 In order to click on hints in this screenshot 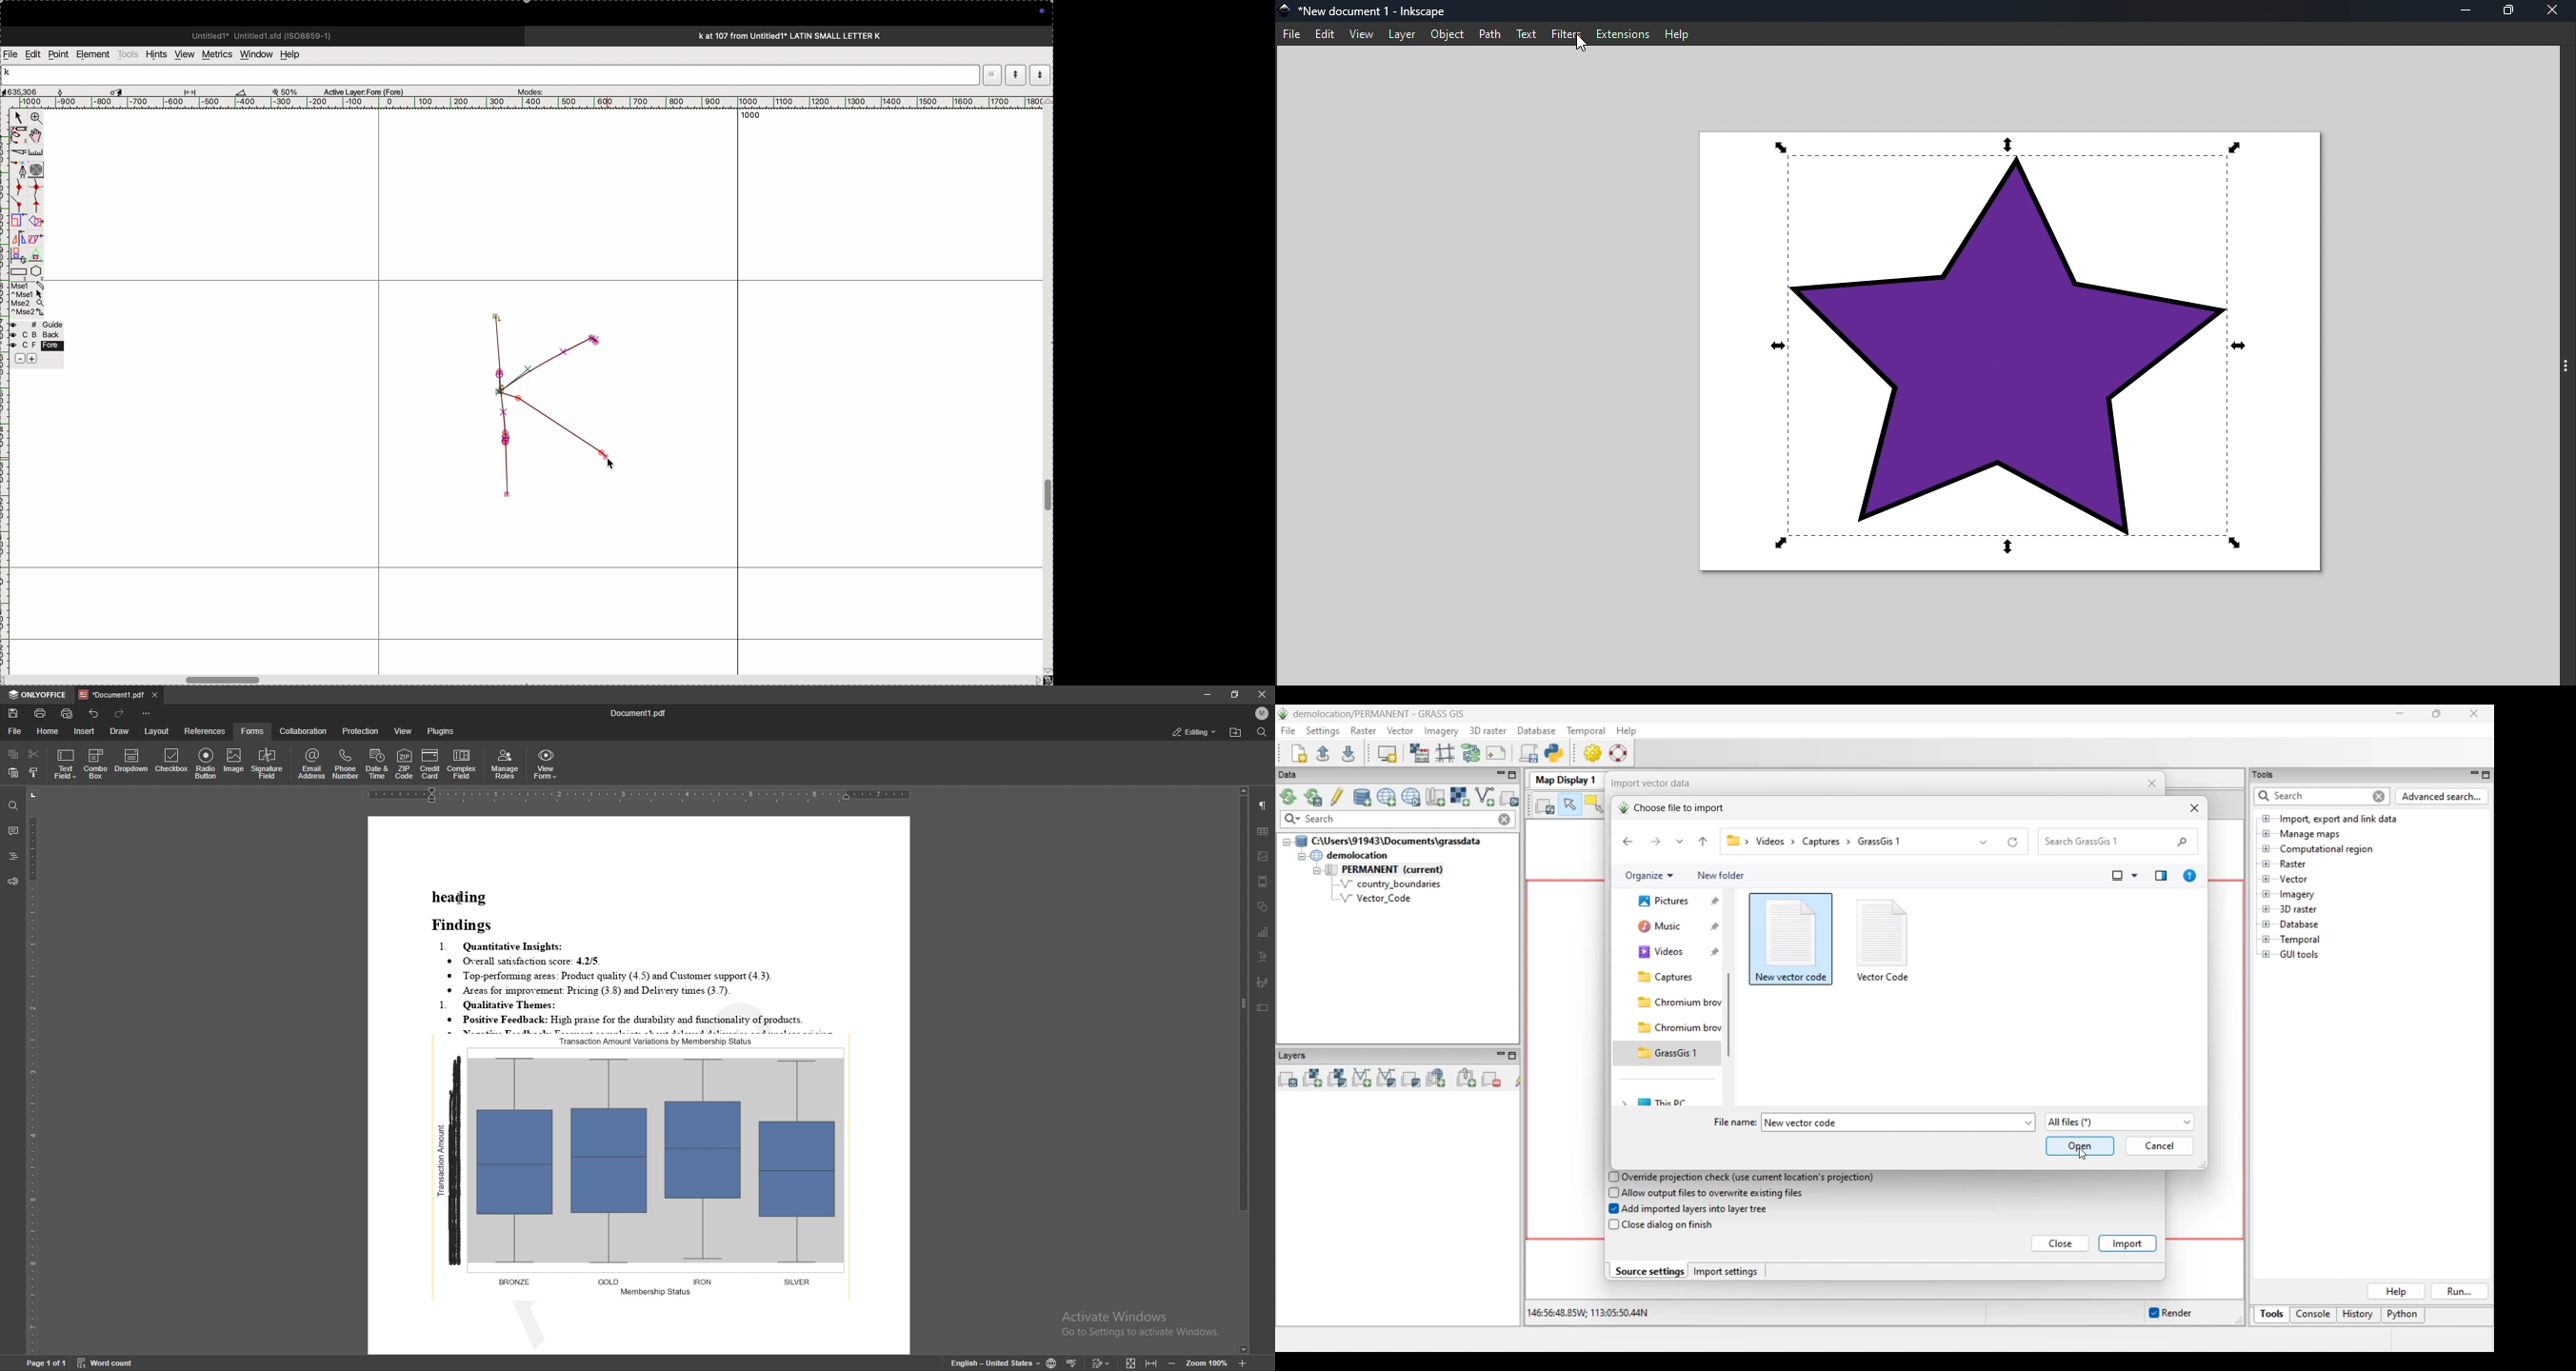, I will do `click(154, 53)`.